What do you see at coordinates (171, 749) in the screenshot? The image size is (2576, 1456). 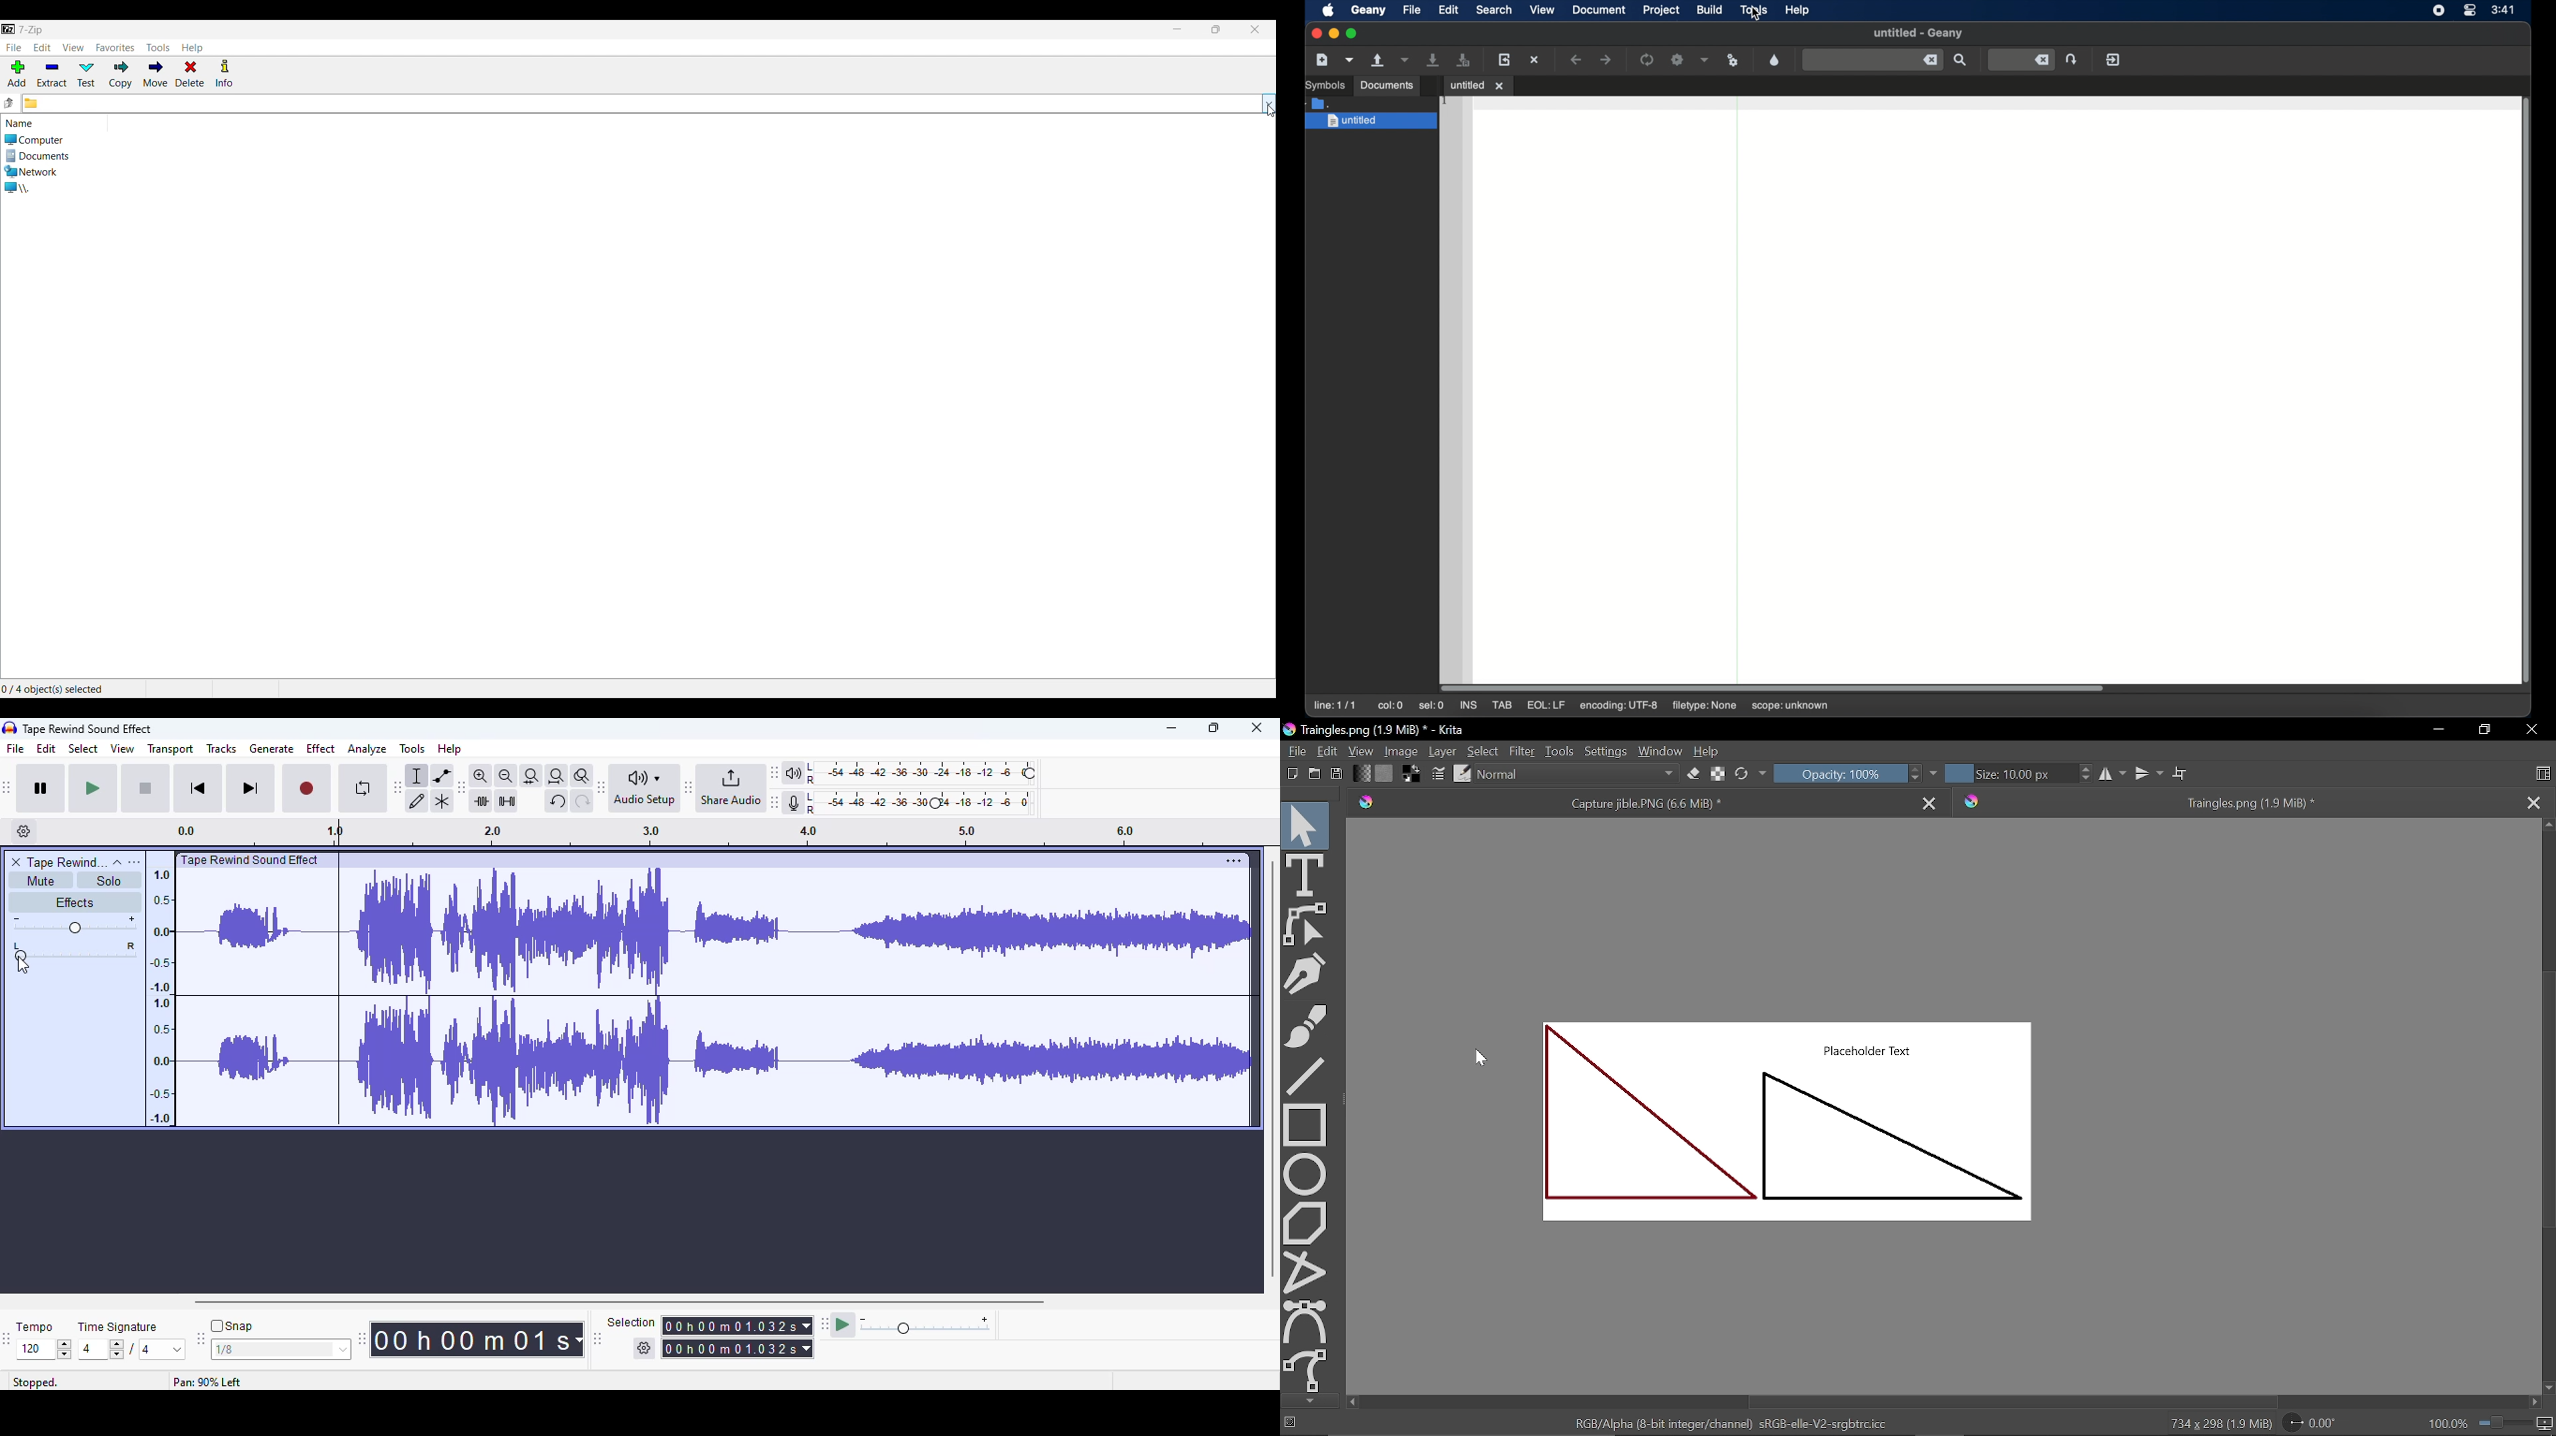 I see `transport` at bounding box center [171, 749].